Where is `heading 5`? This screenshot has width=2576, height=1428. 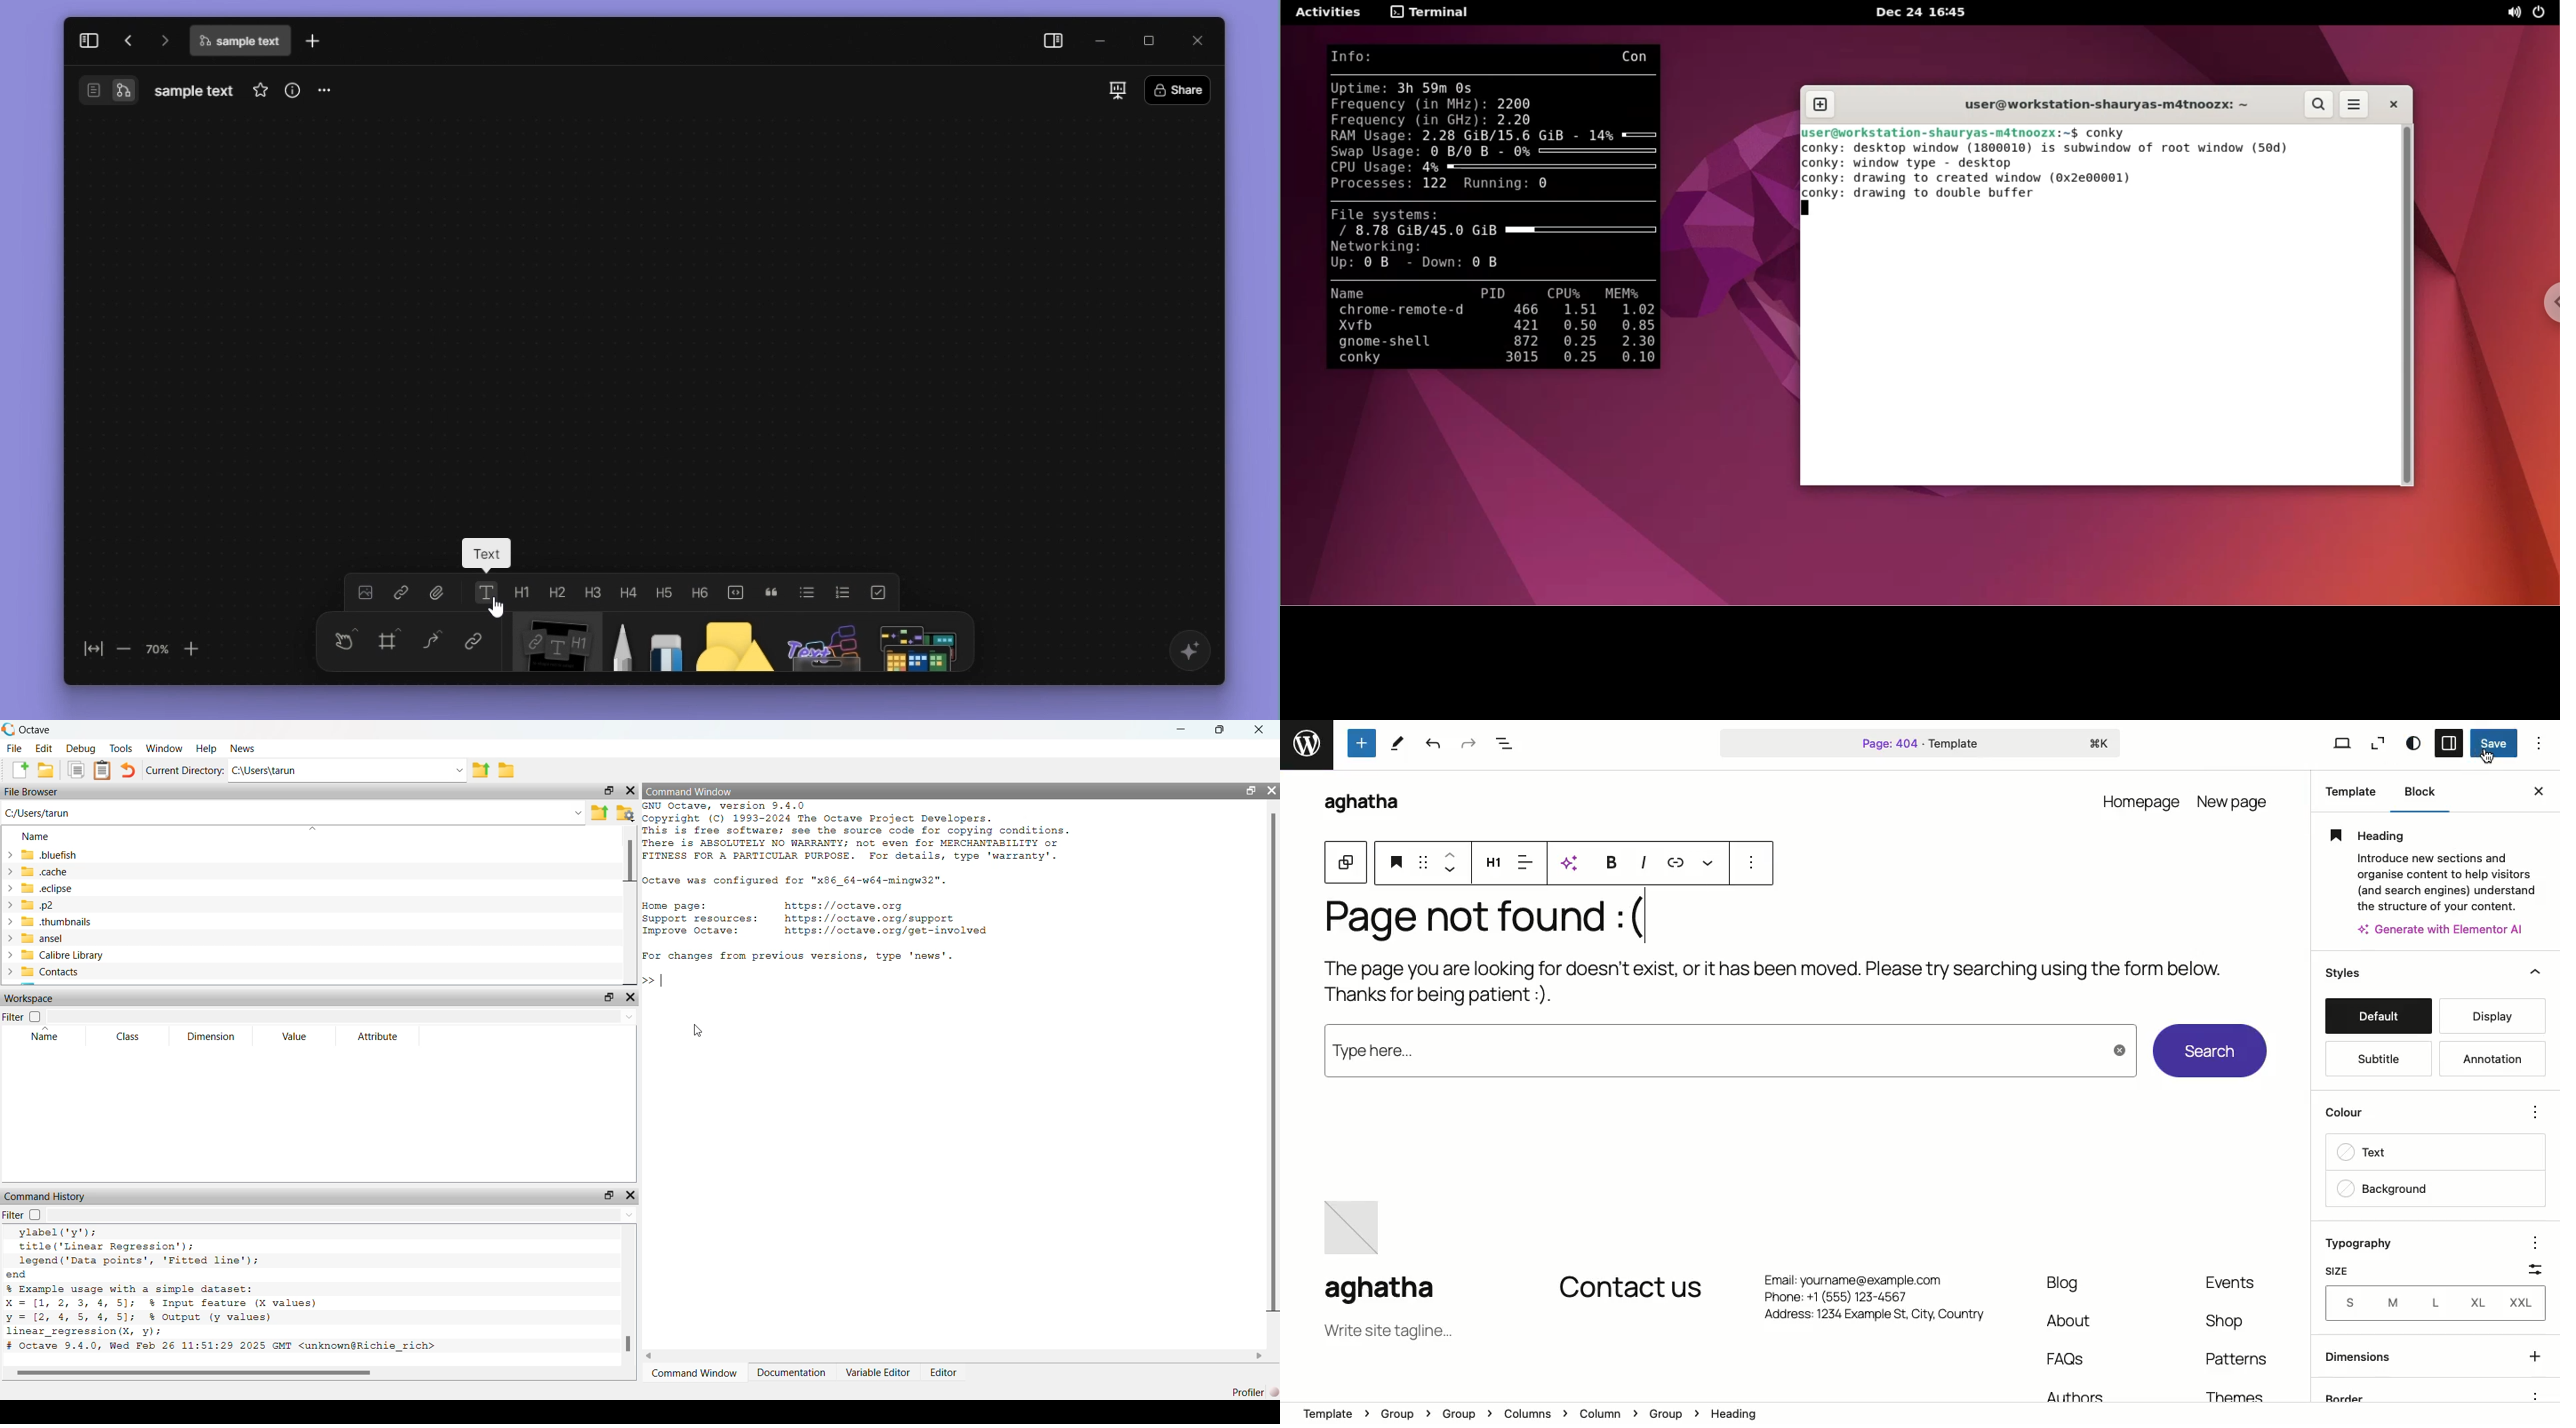
heading 5 is located at coordinates (664, 591).